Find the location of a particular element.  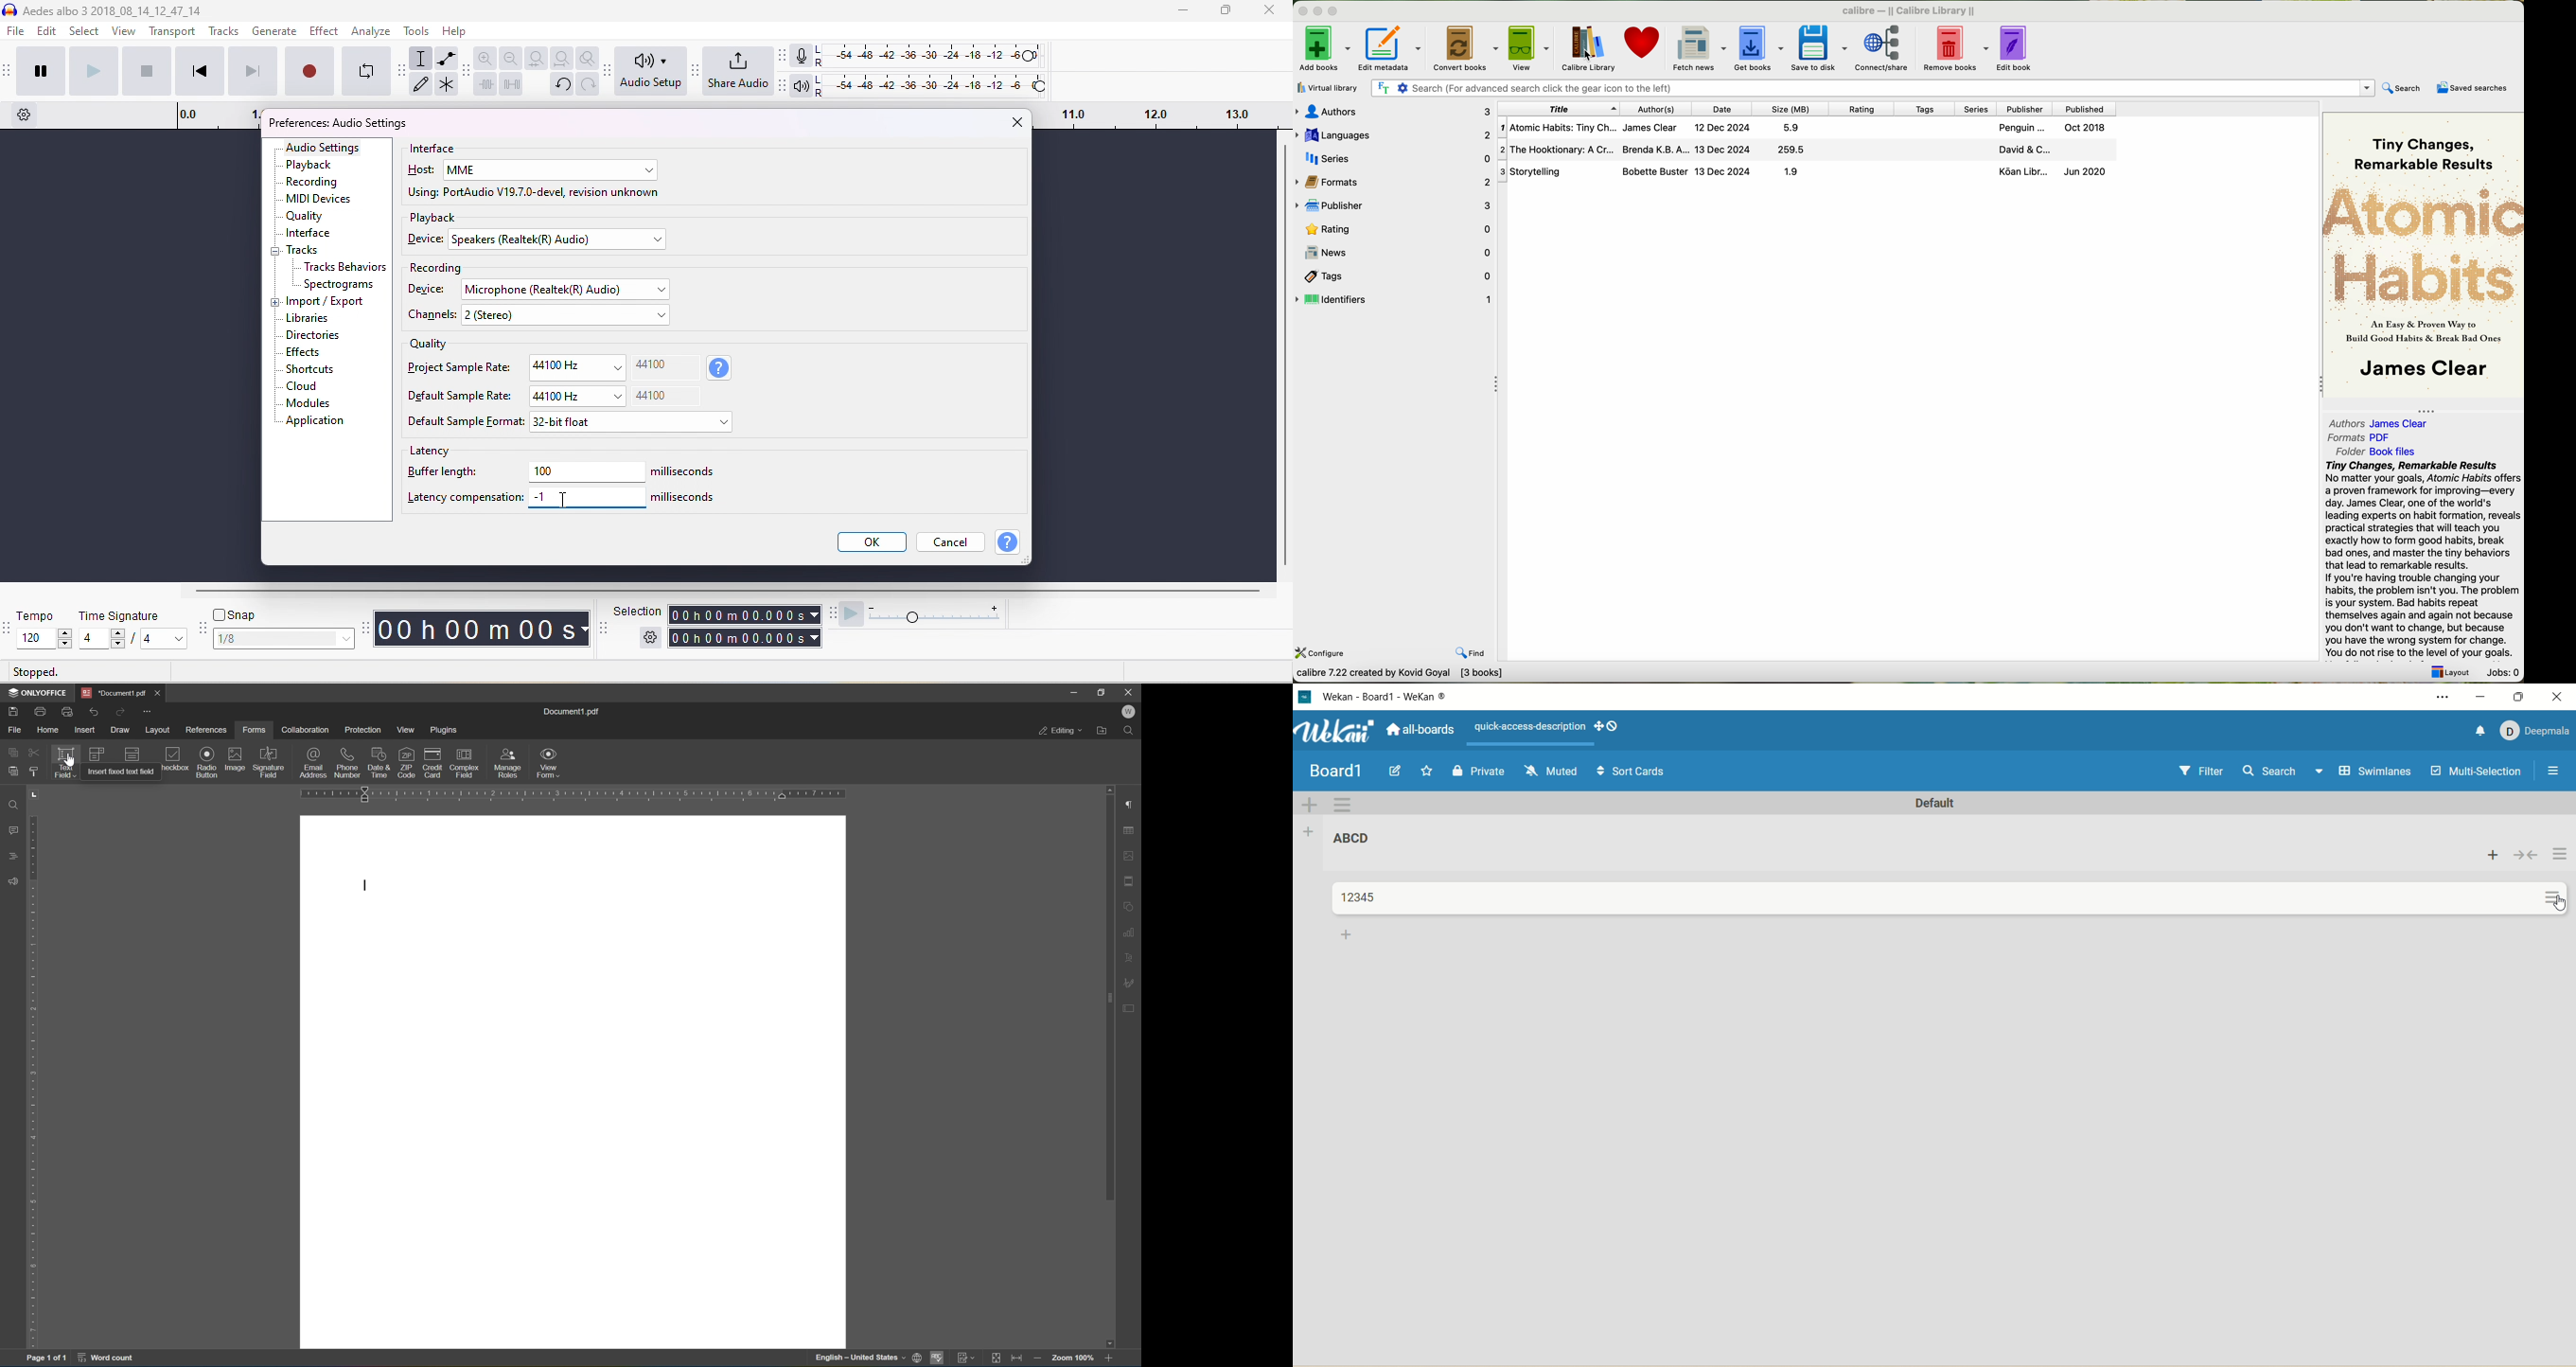

maximize is located at coordinates (1225, 10).